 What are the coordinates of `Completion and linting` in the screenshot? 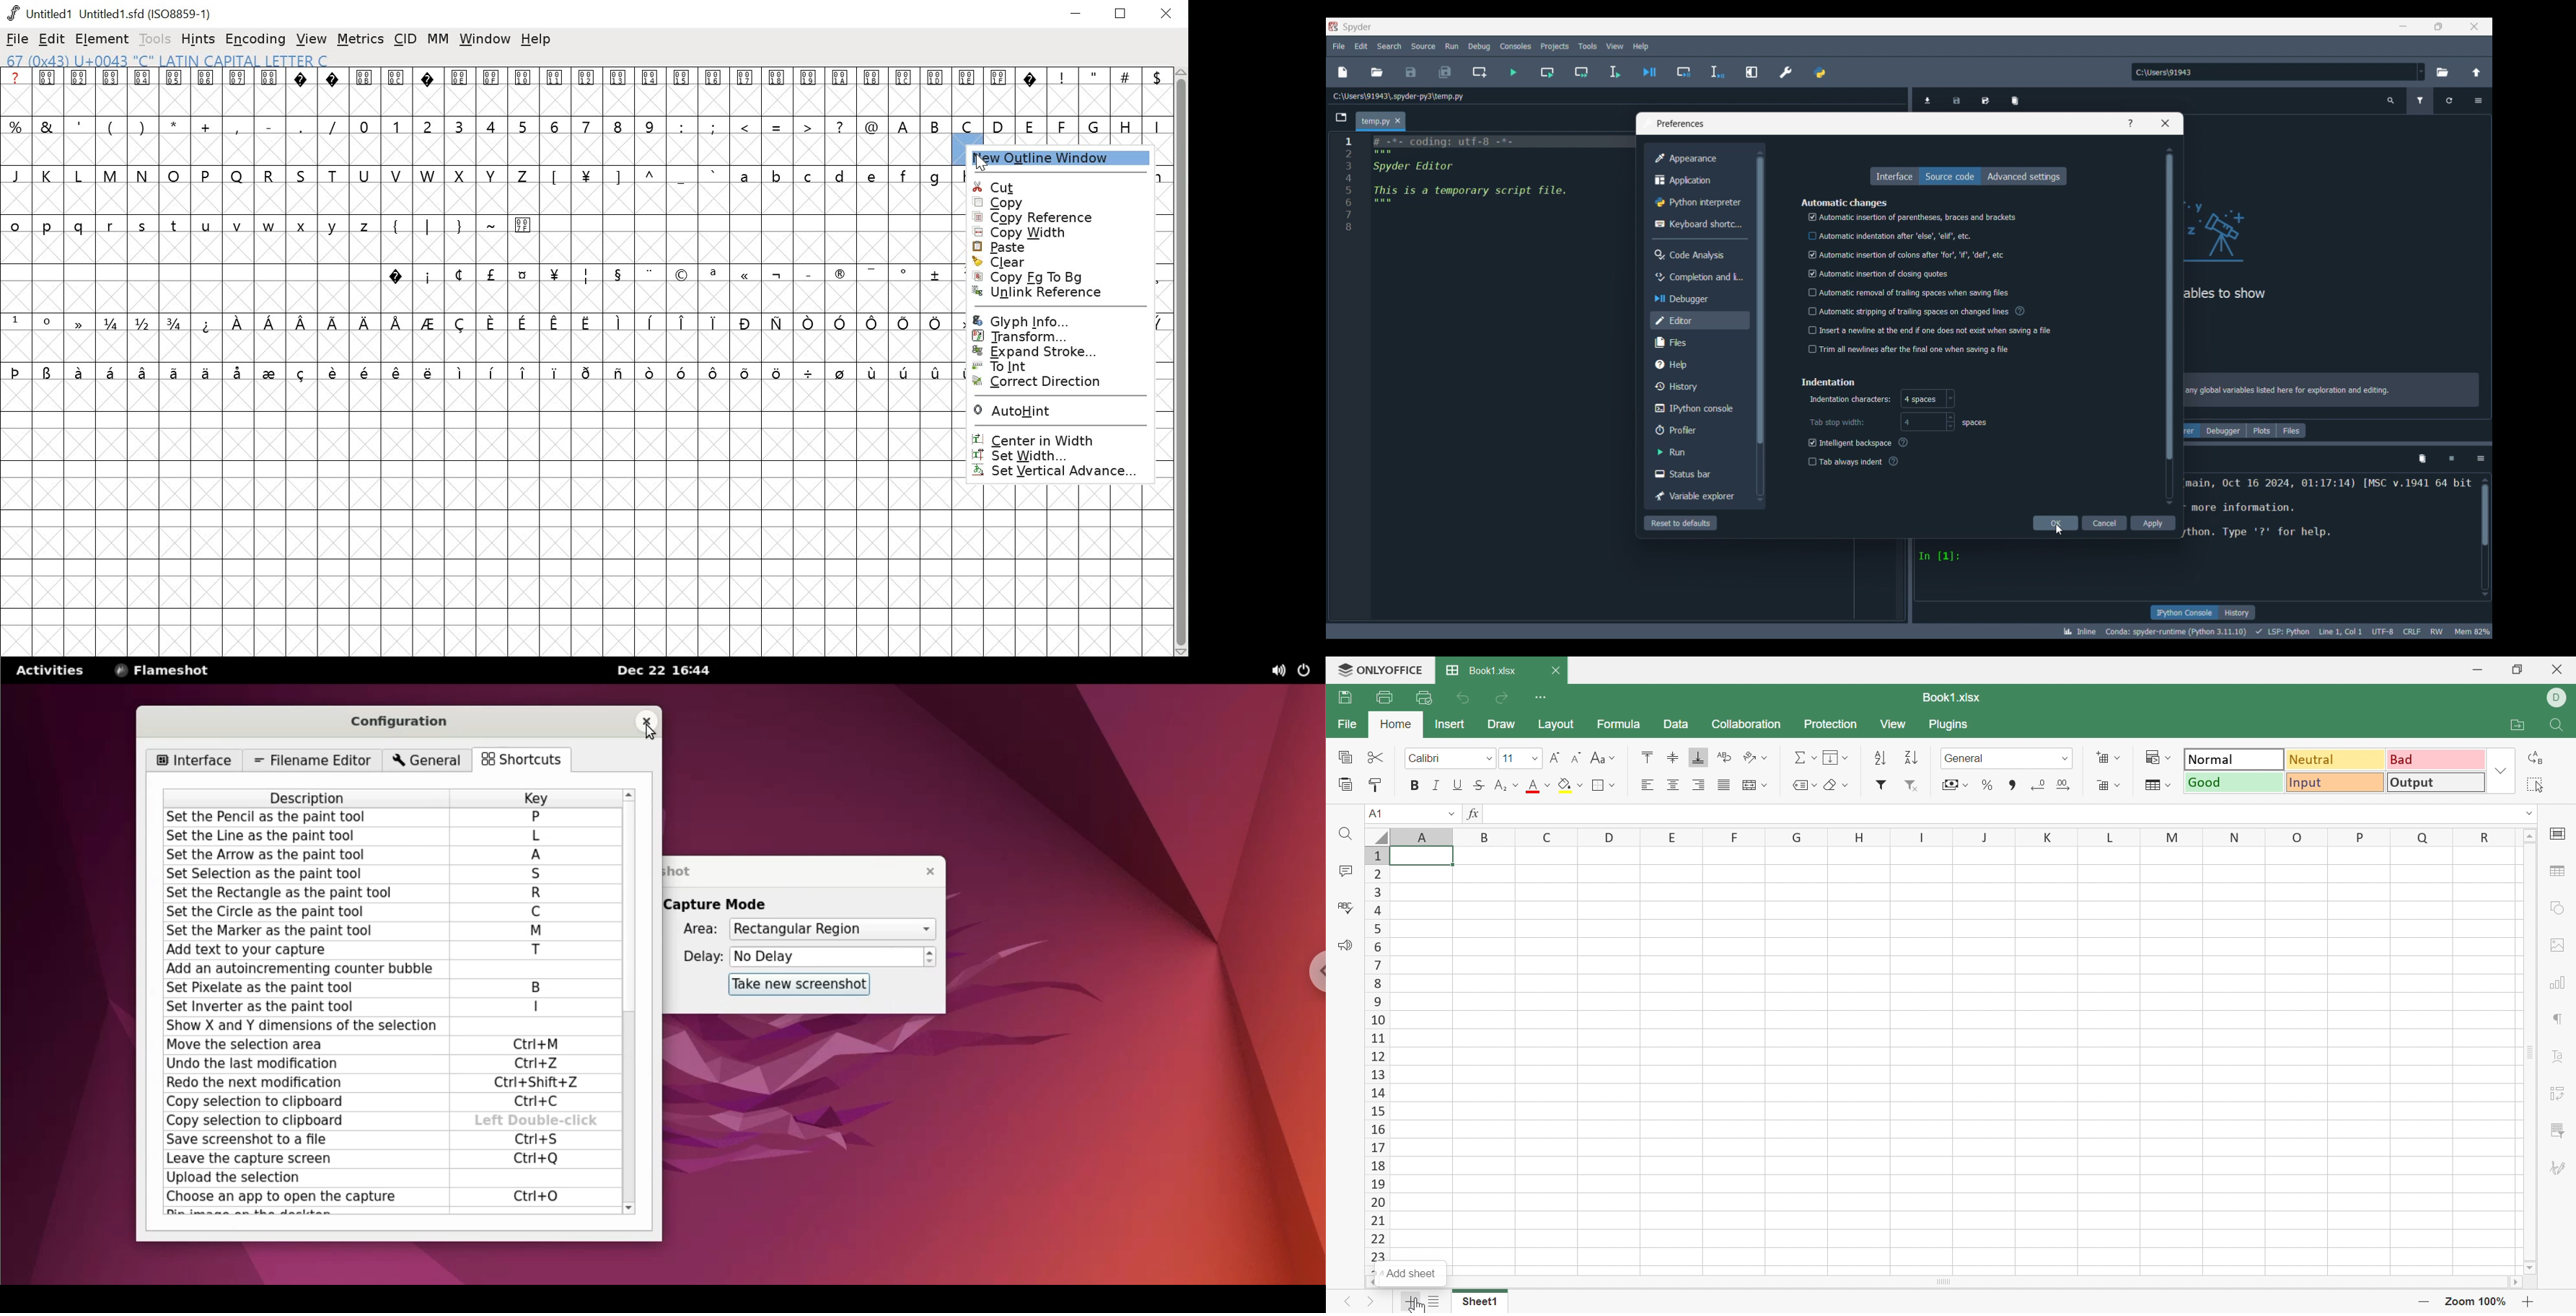 It's located at (1698, 278).